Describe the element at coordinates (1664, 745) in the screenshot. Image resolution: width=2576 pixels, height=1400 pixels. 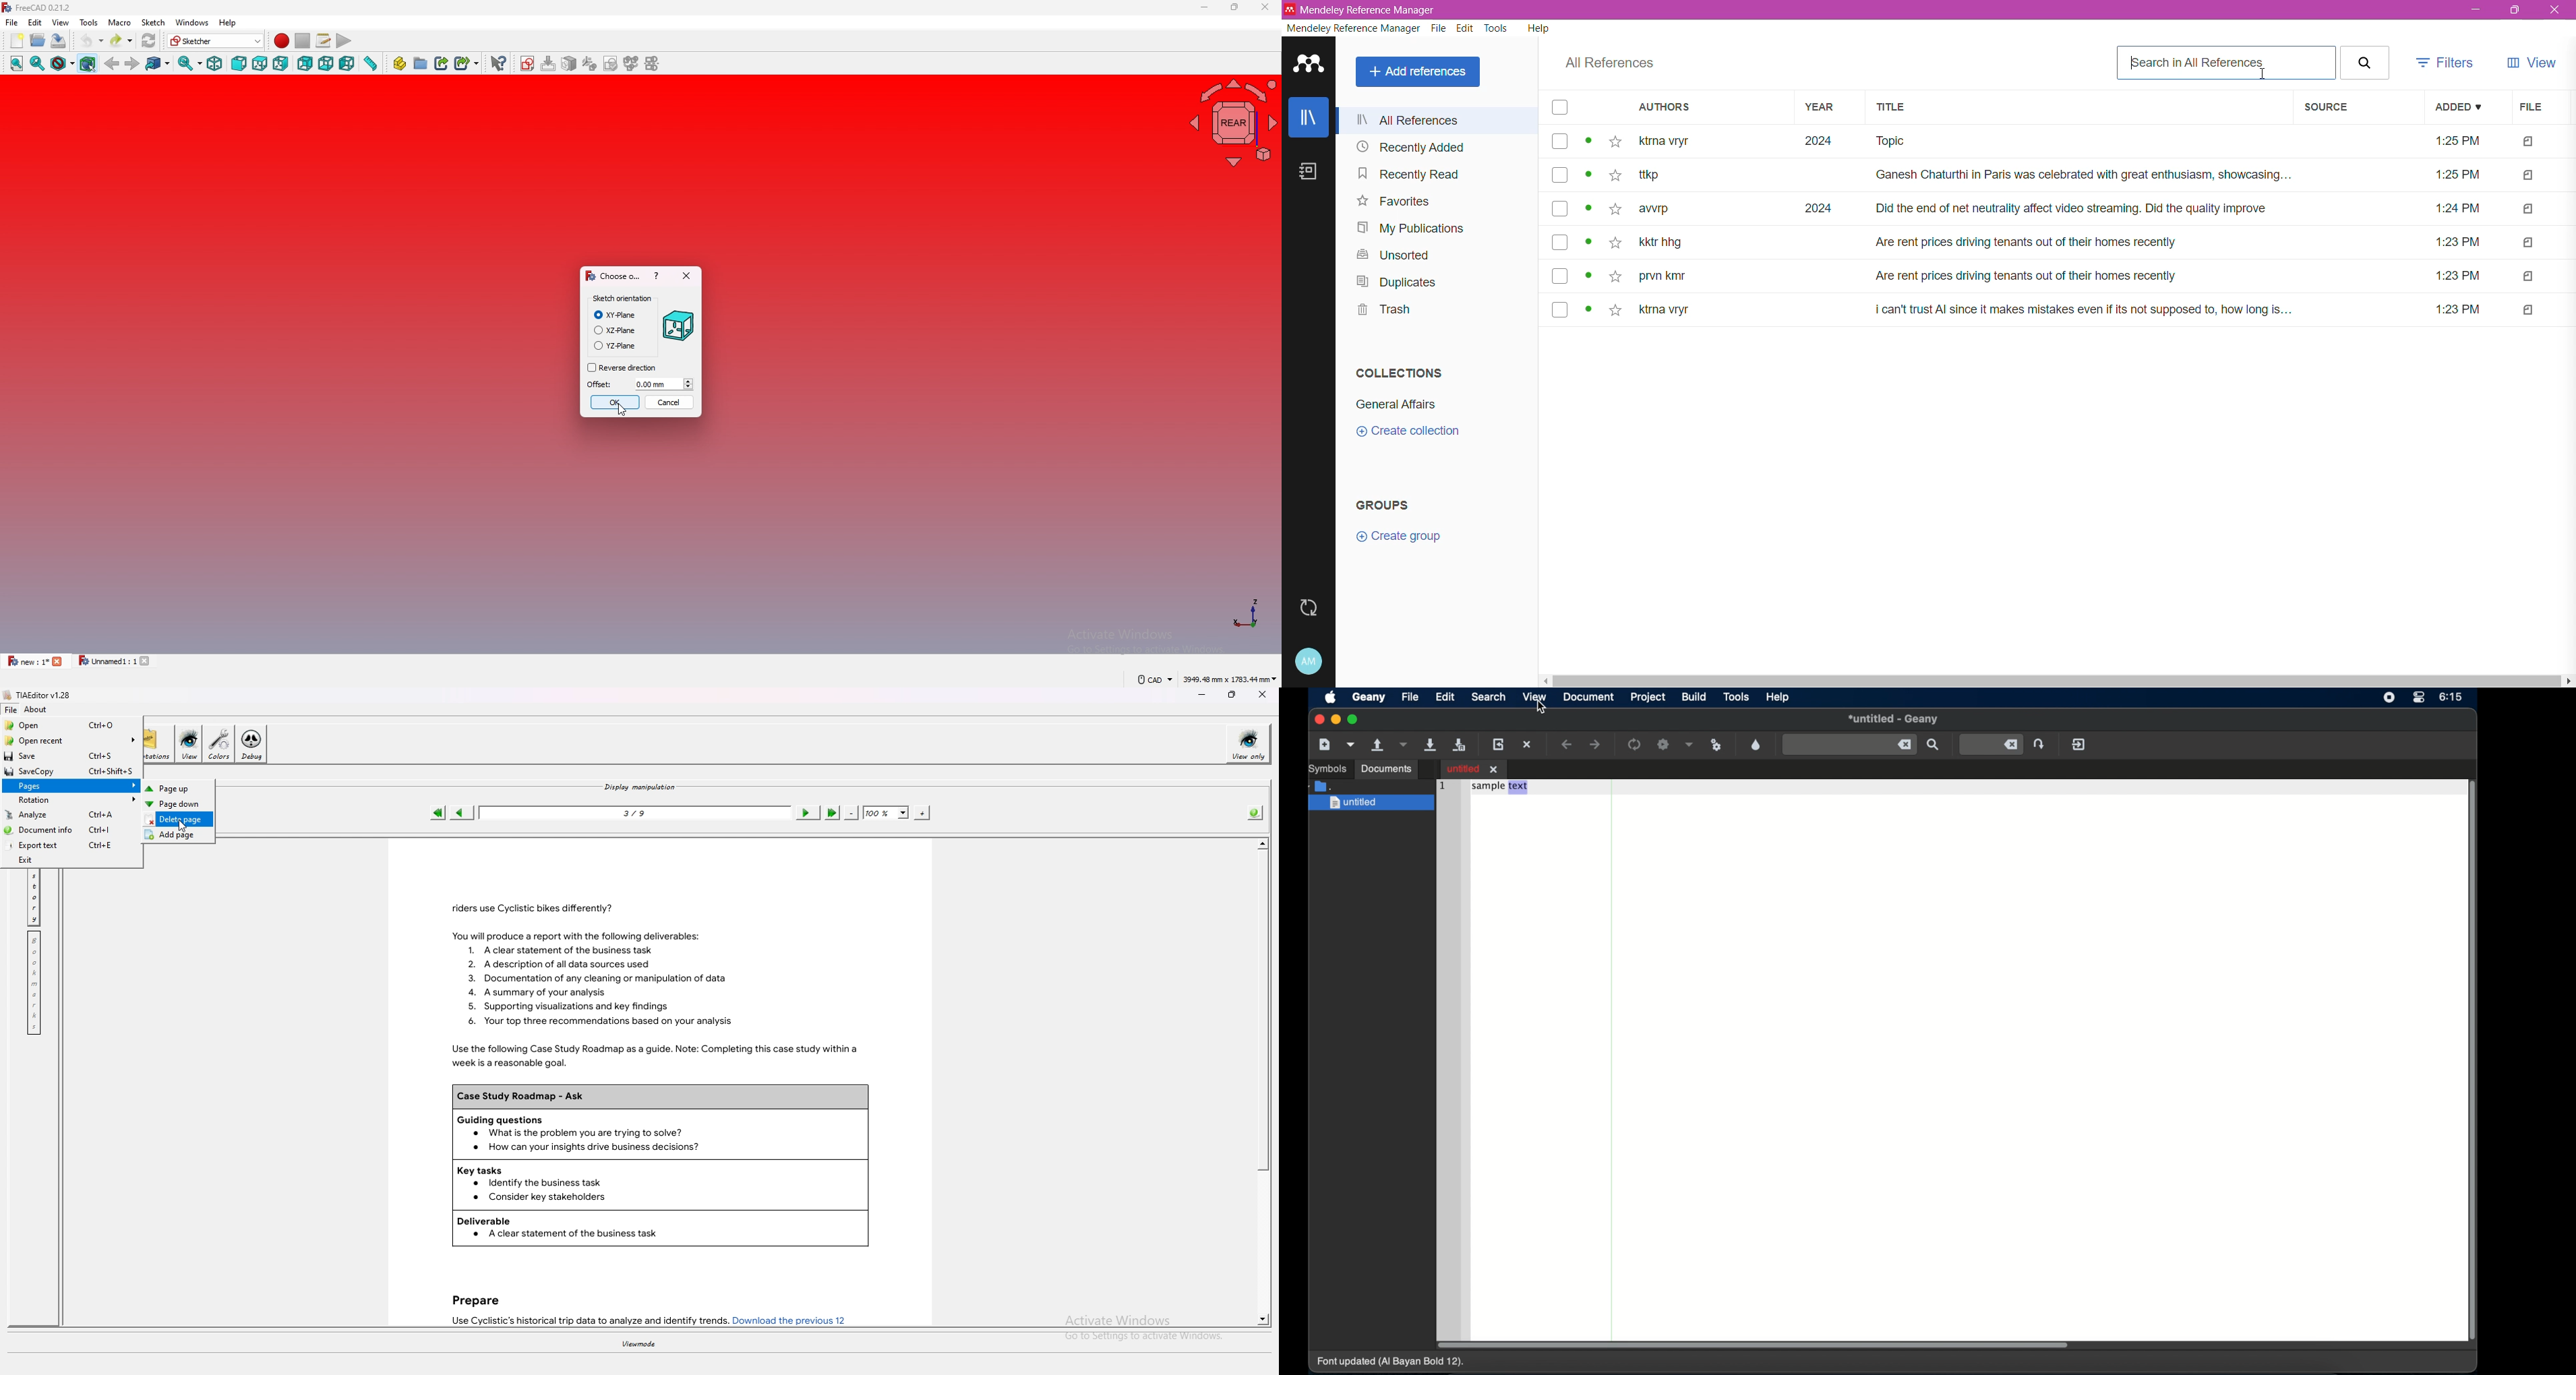
I see `build the current file` at that location.